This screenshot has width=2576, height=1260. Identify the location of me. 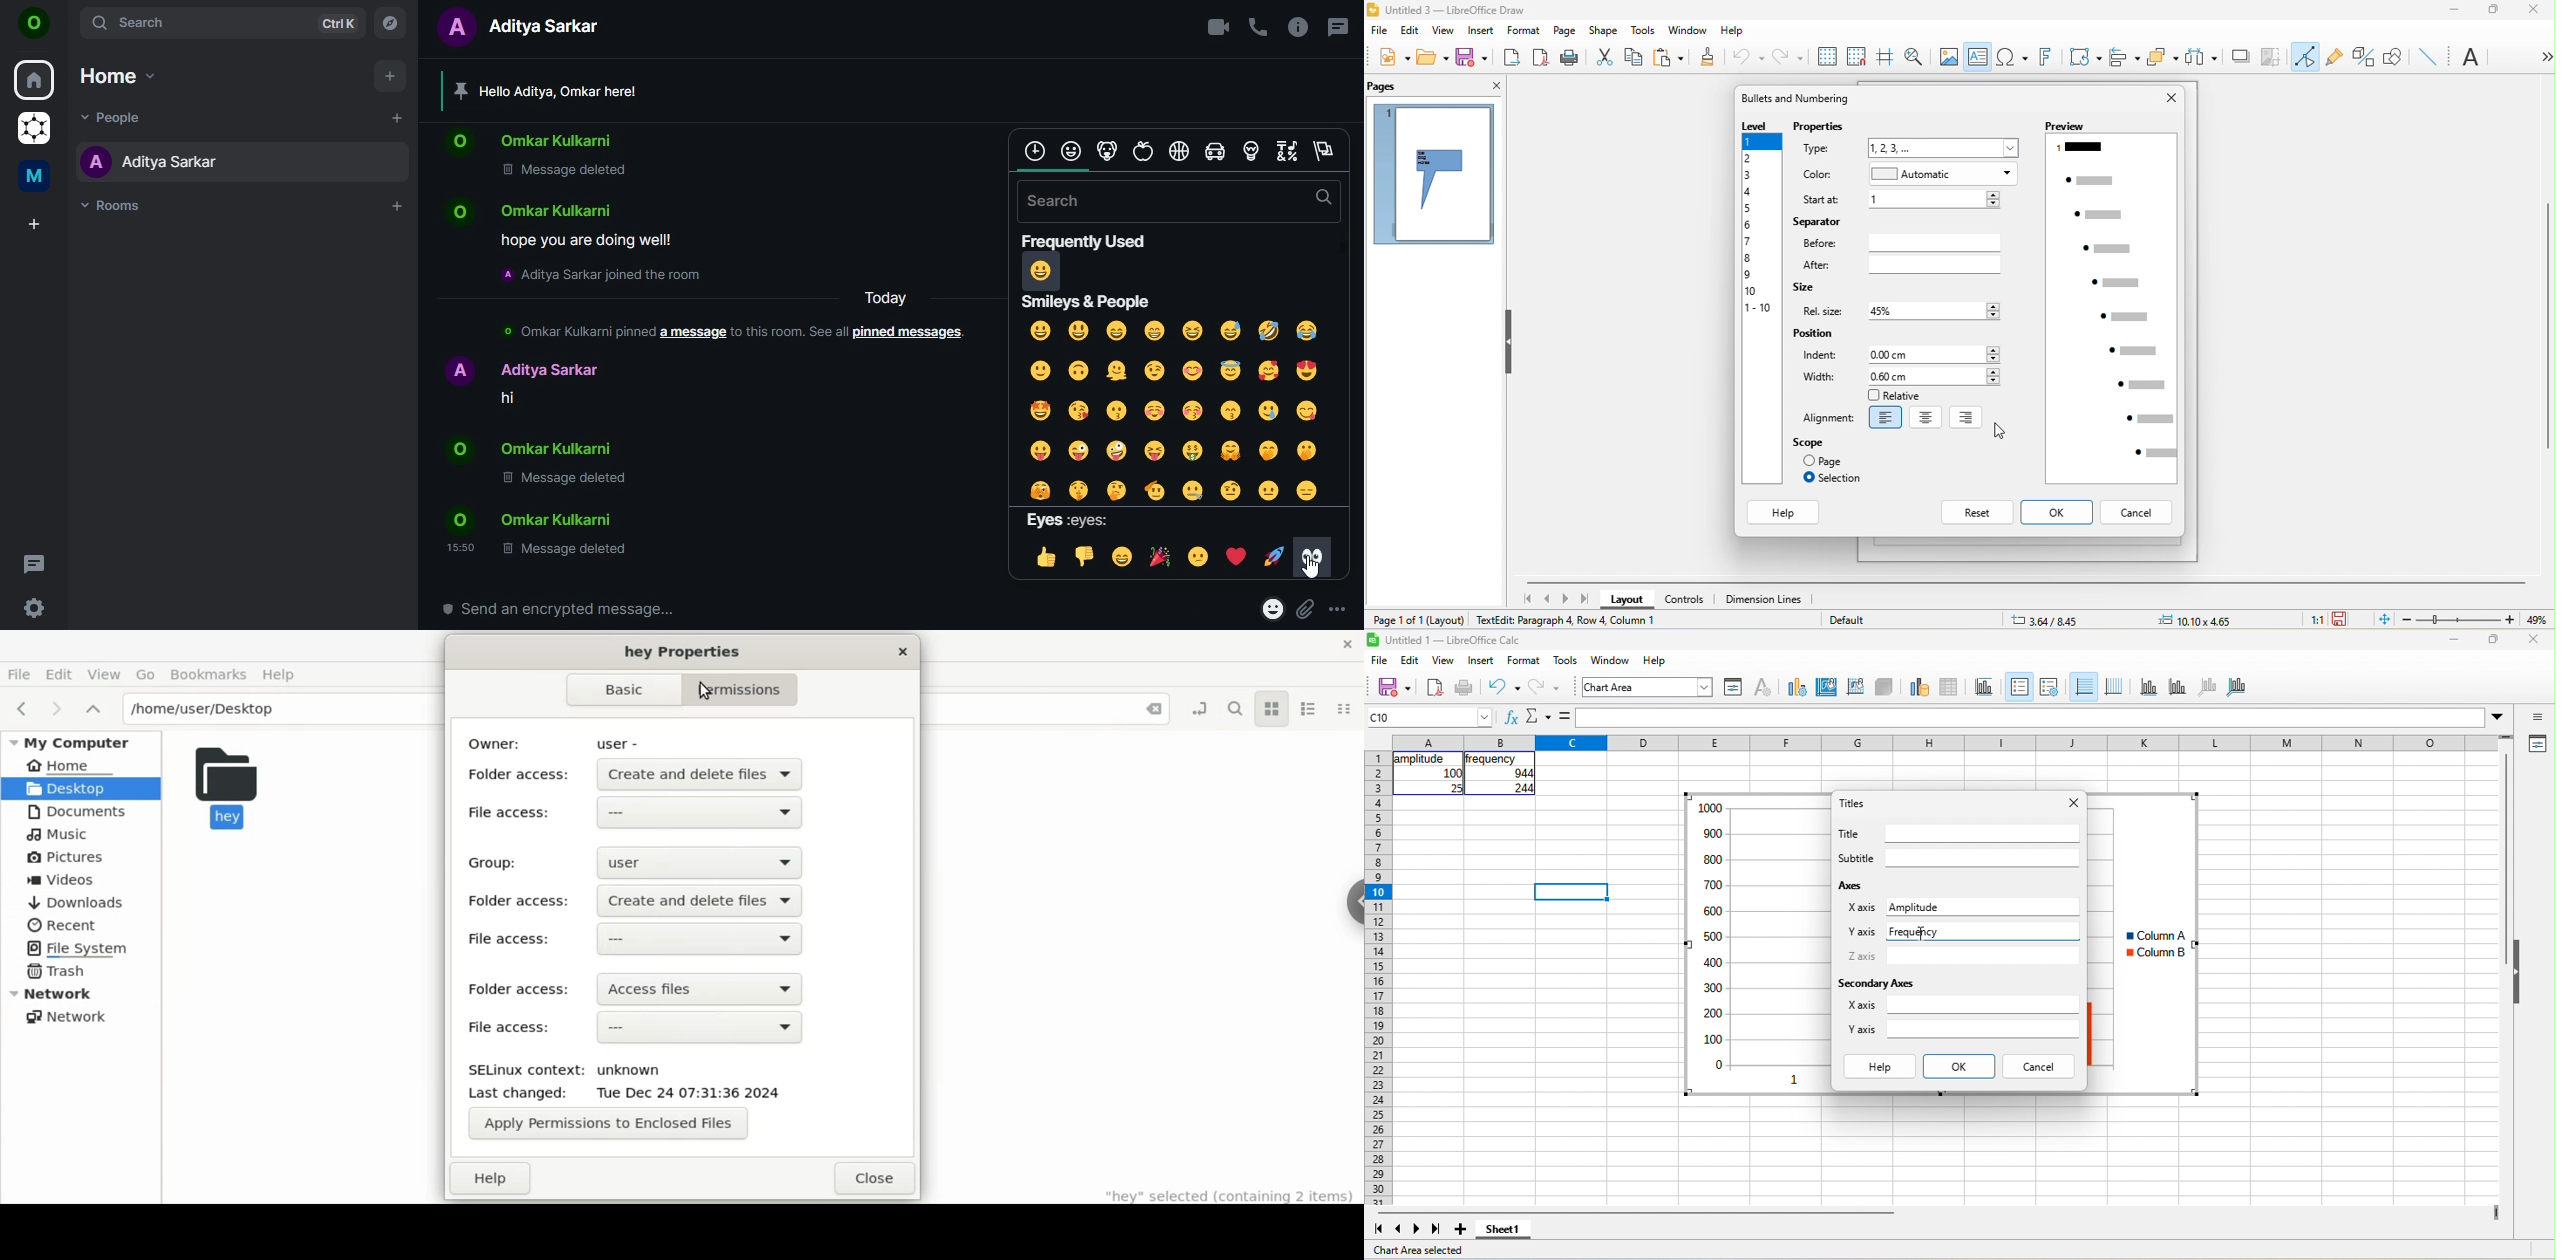
(32, 176).